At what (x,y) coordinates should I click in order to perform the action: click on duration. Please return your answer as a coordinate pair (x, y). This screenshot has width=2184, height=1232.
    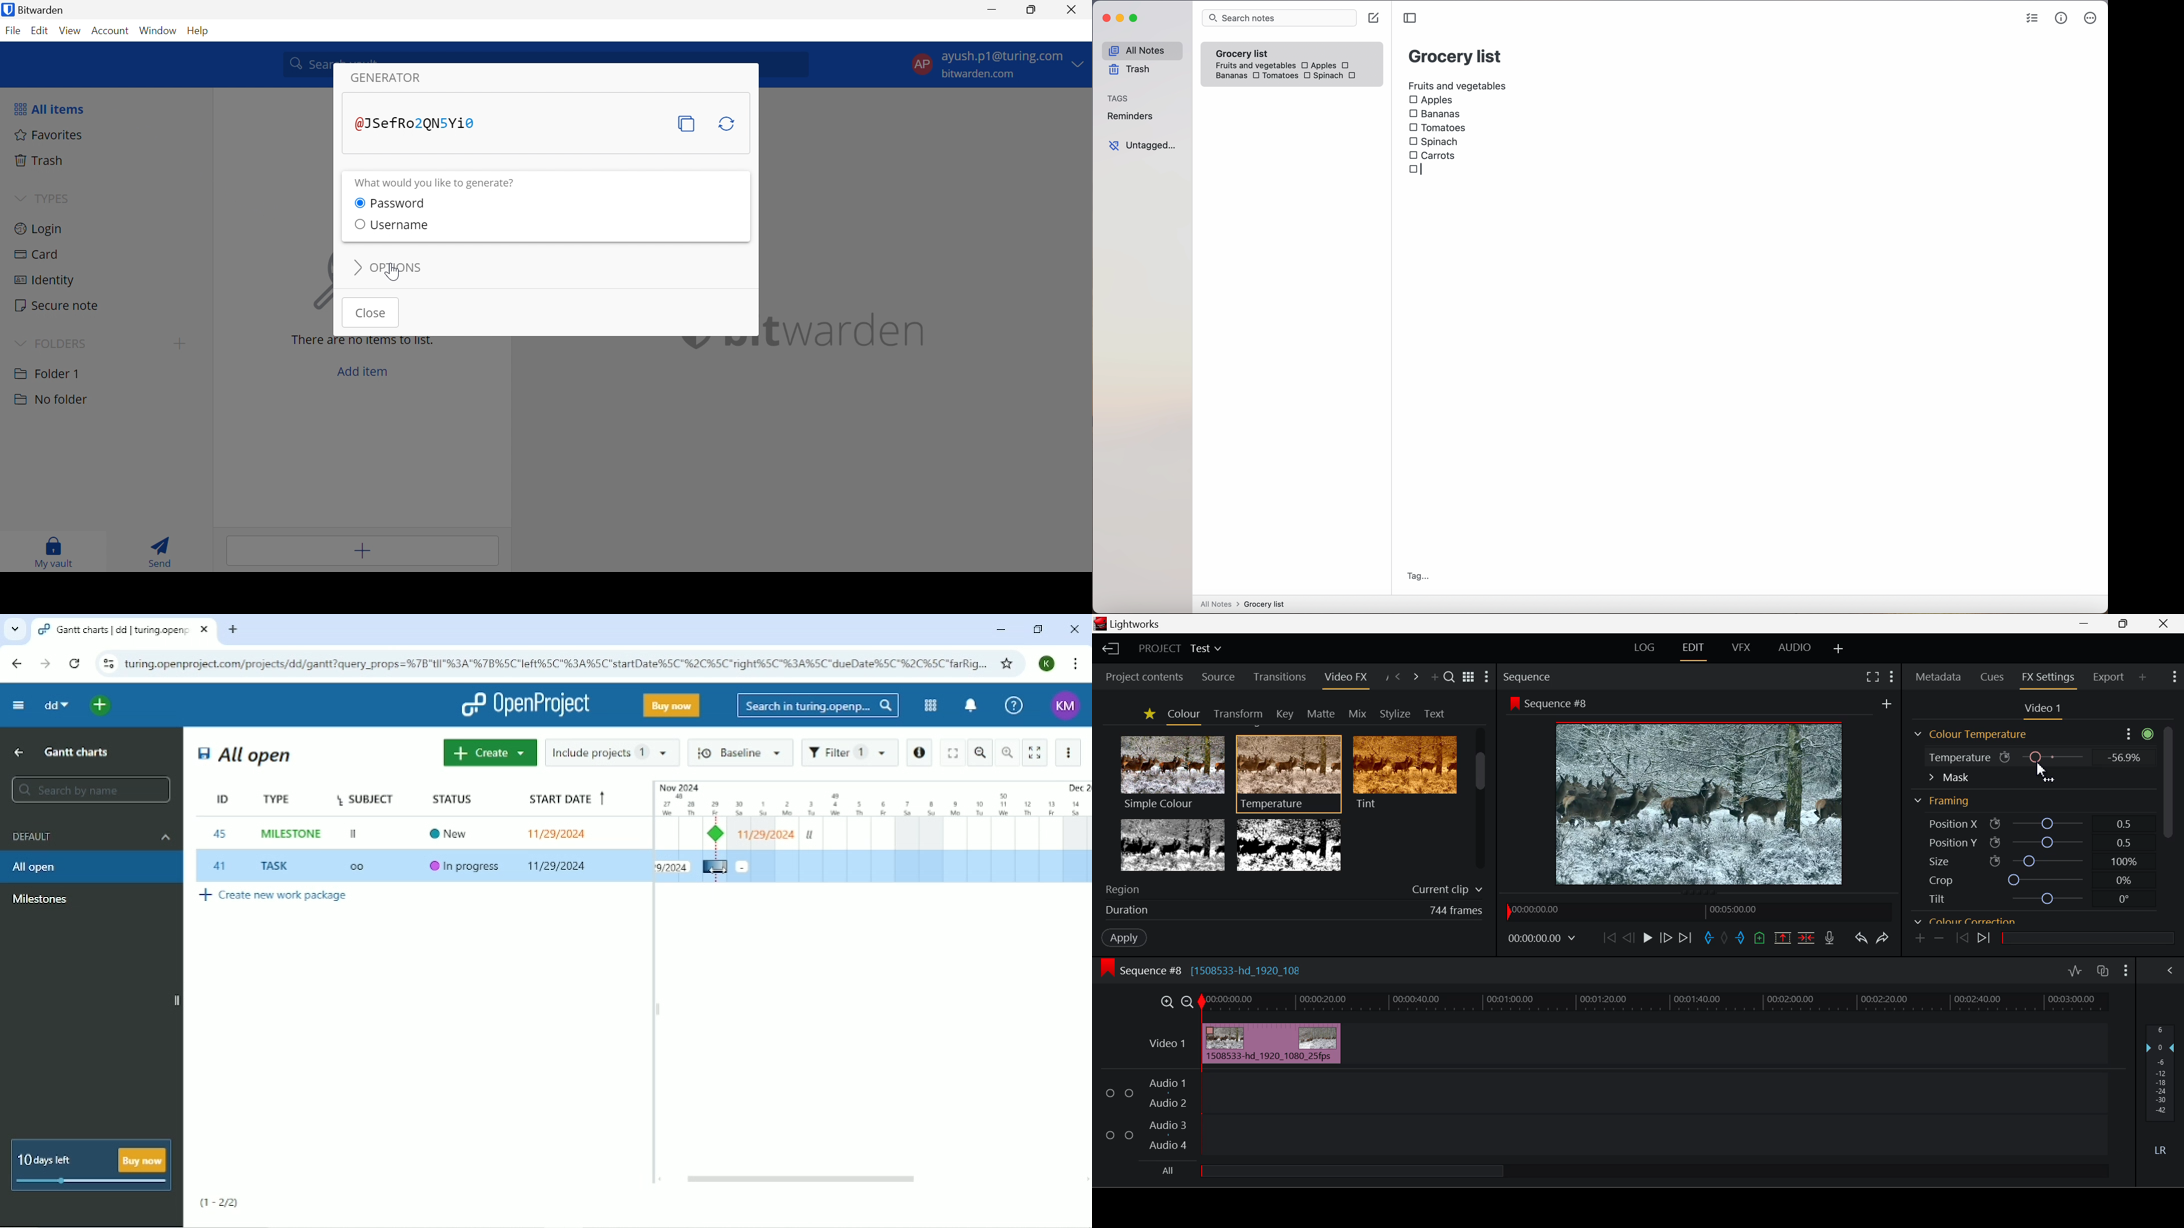
    Looking at the image, I should click on (1124, 911).